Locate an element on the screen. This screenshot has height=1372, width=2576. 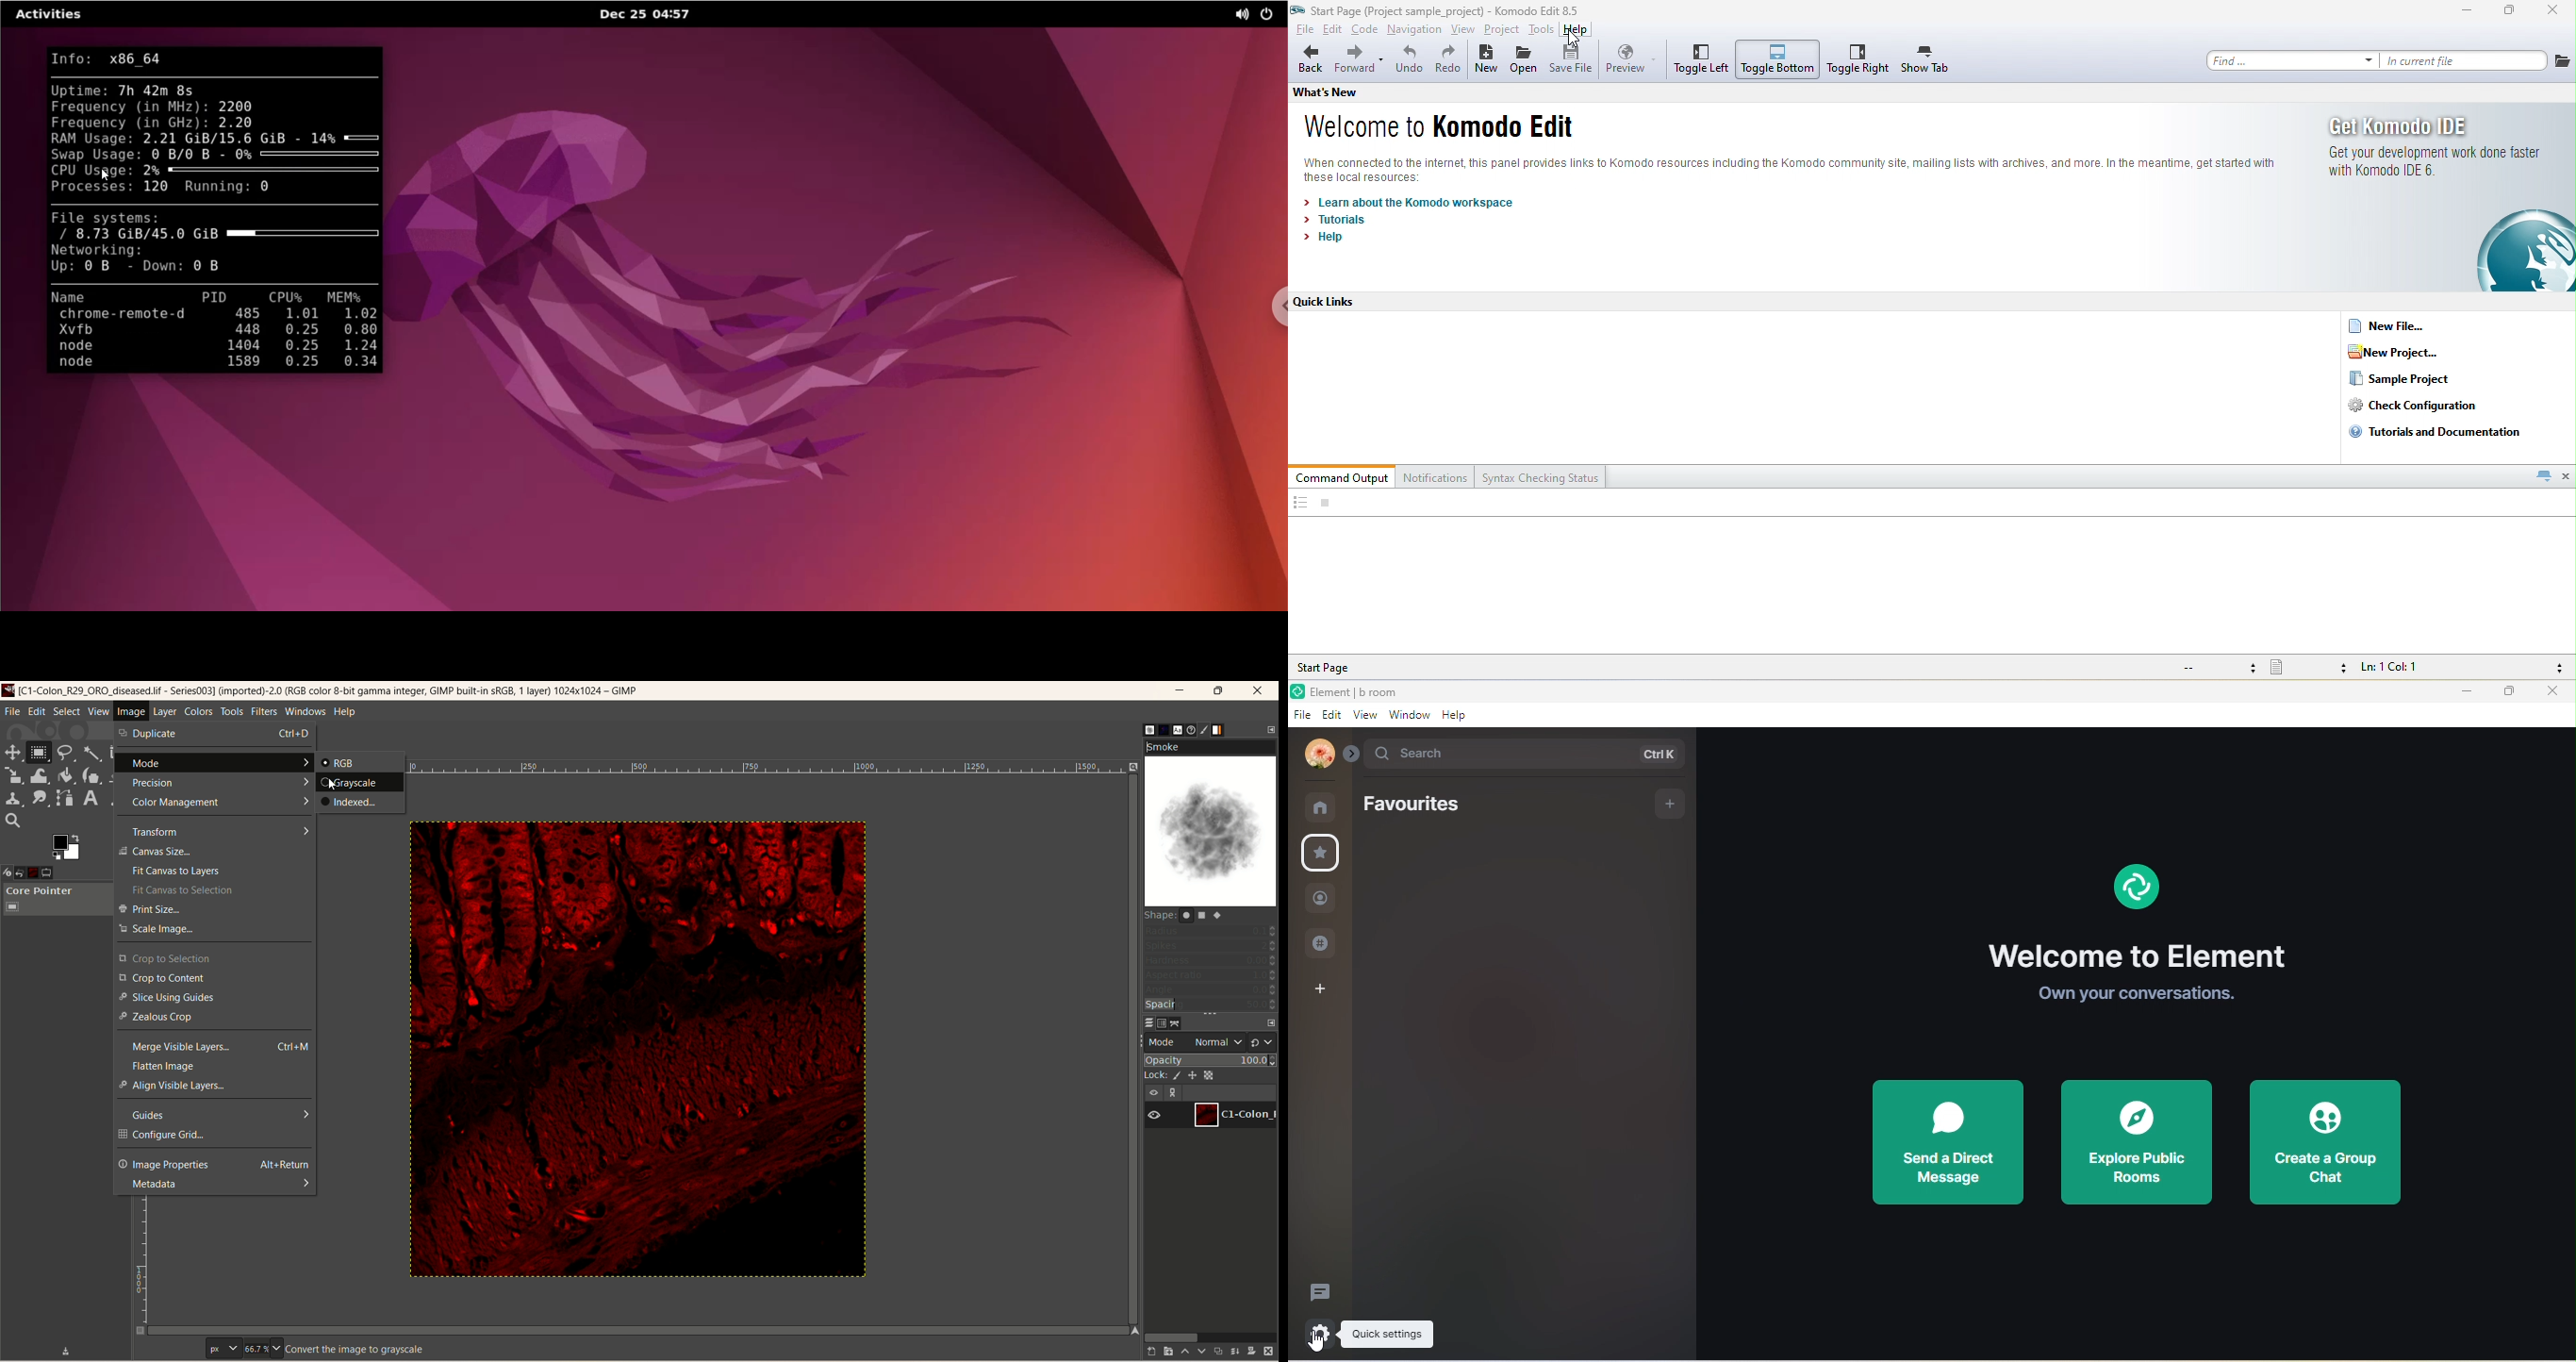
minimize is located at coordinates (2469, 691).